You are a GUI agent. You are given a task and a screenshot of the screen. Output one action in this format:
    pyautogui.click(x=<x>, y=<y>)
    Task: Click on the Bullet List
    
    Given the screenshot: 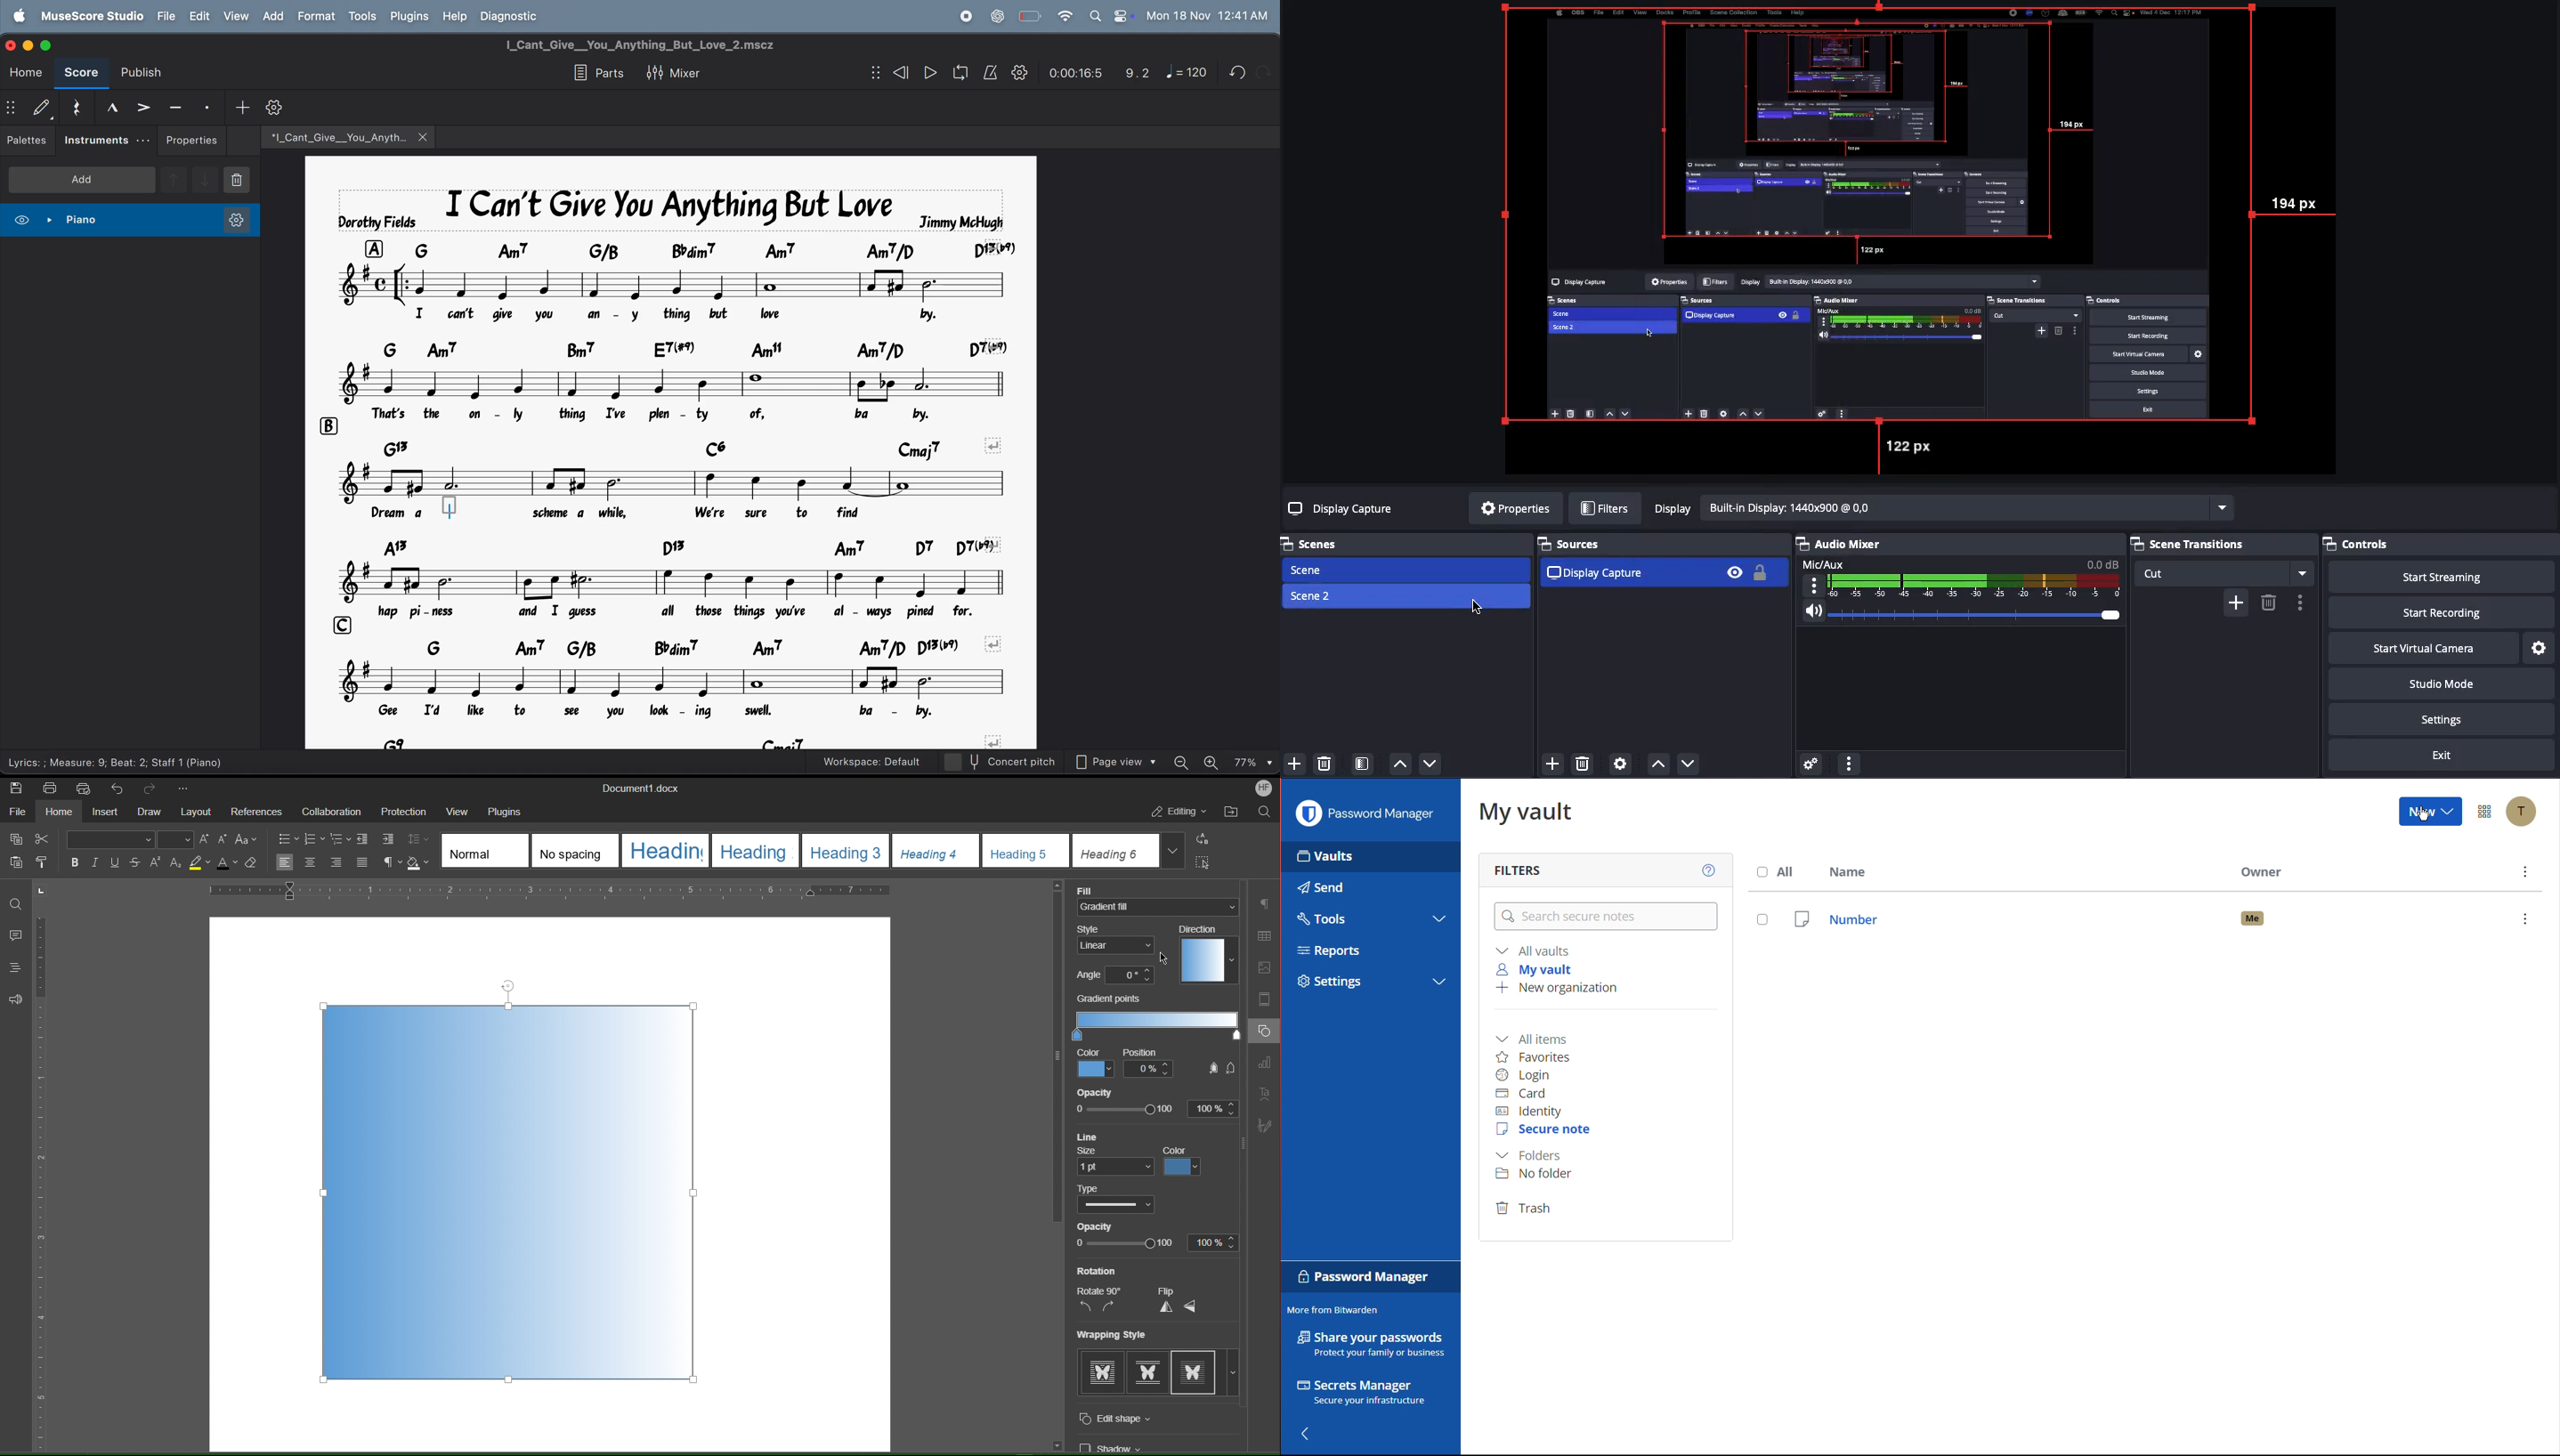 What is the action you would take?
    pyautogui.click(x=288, y=838)
    